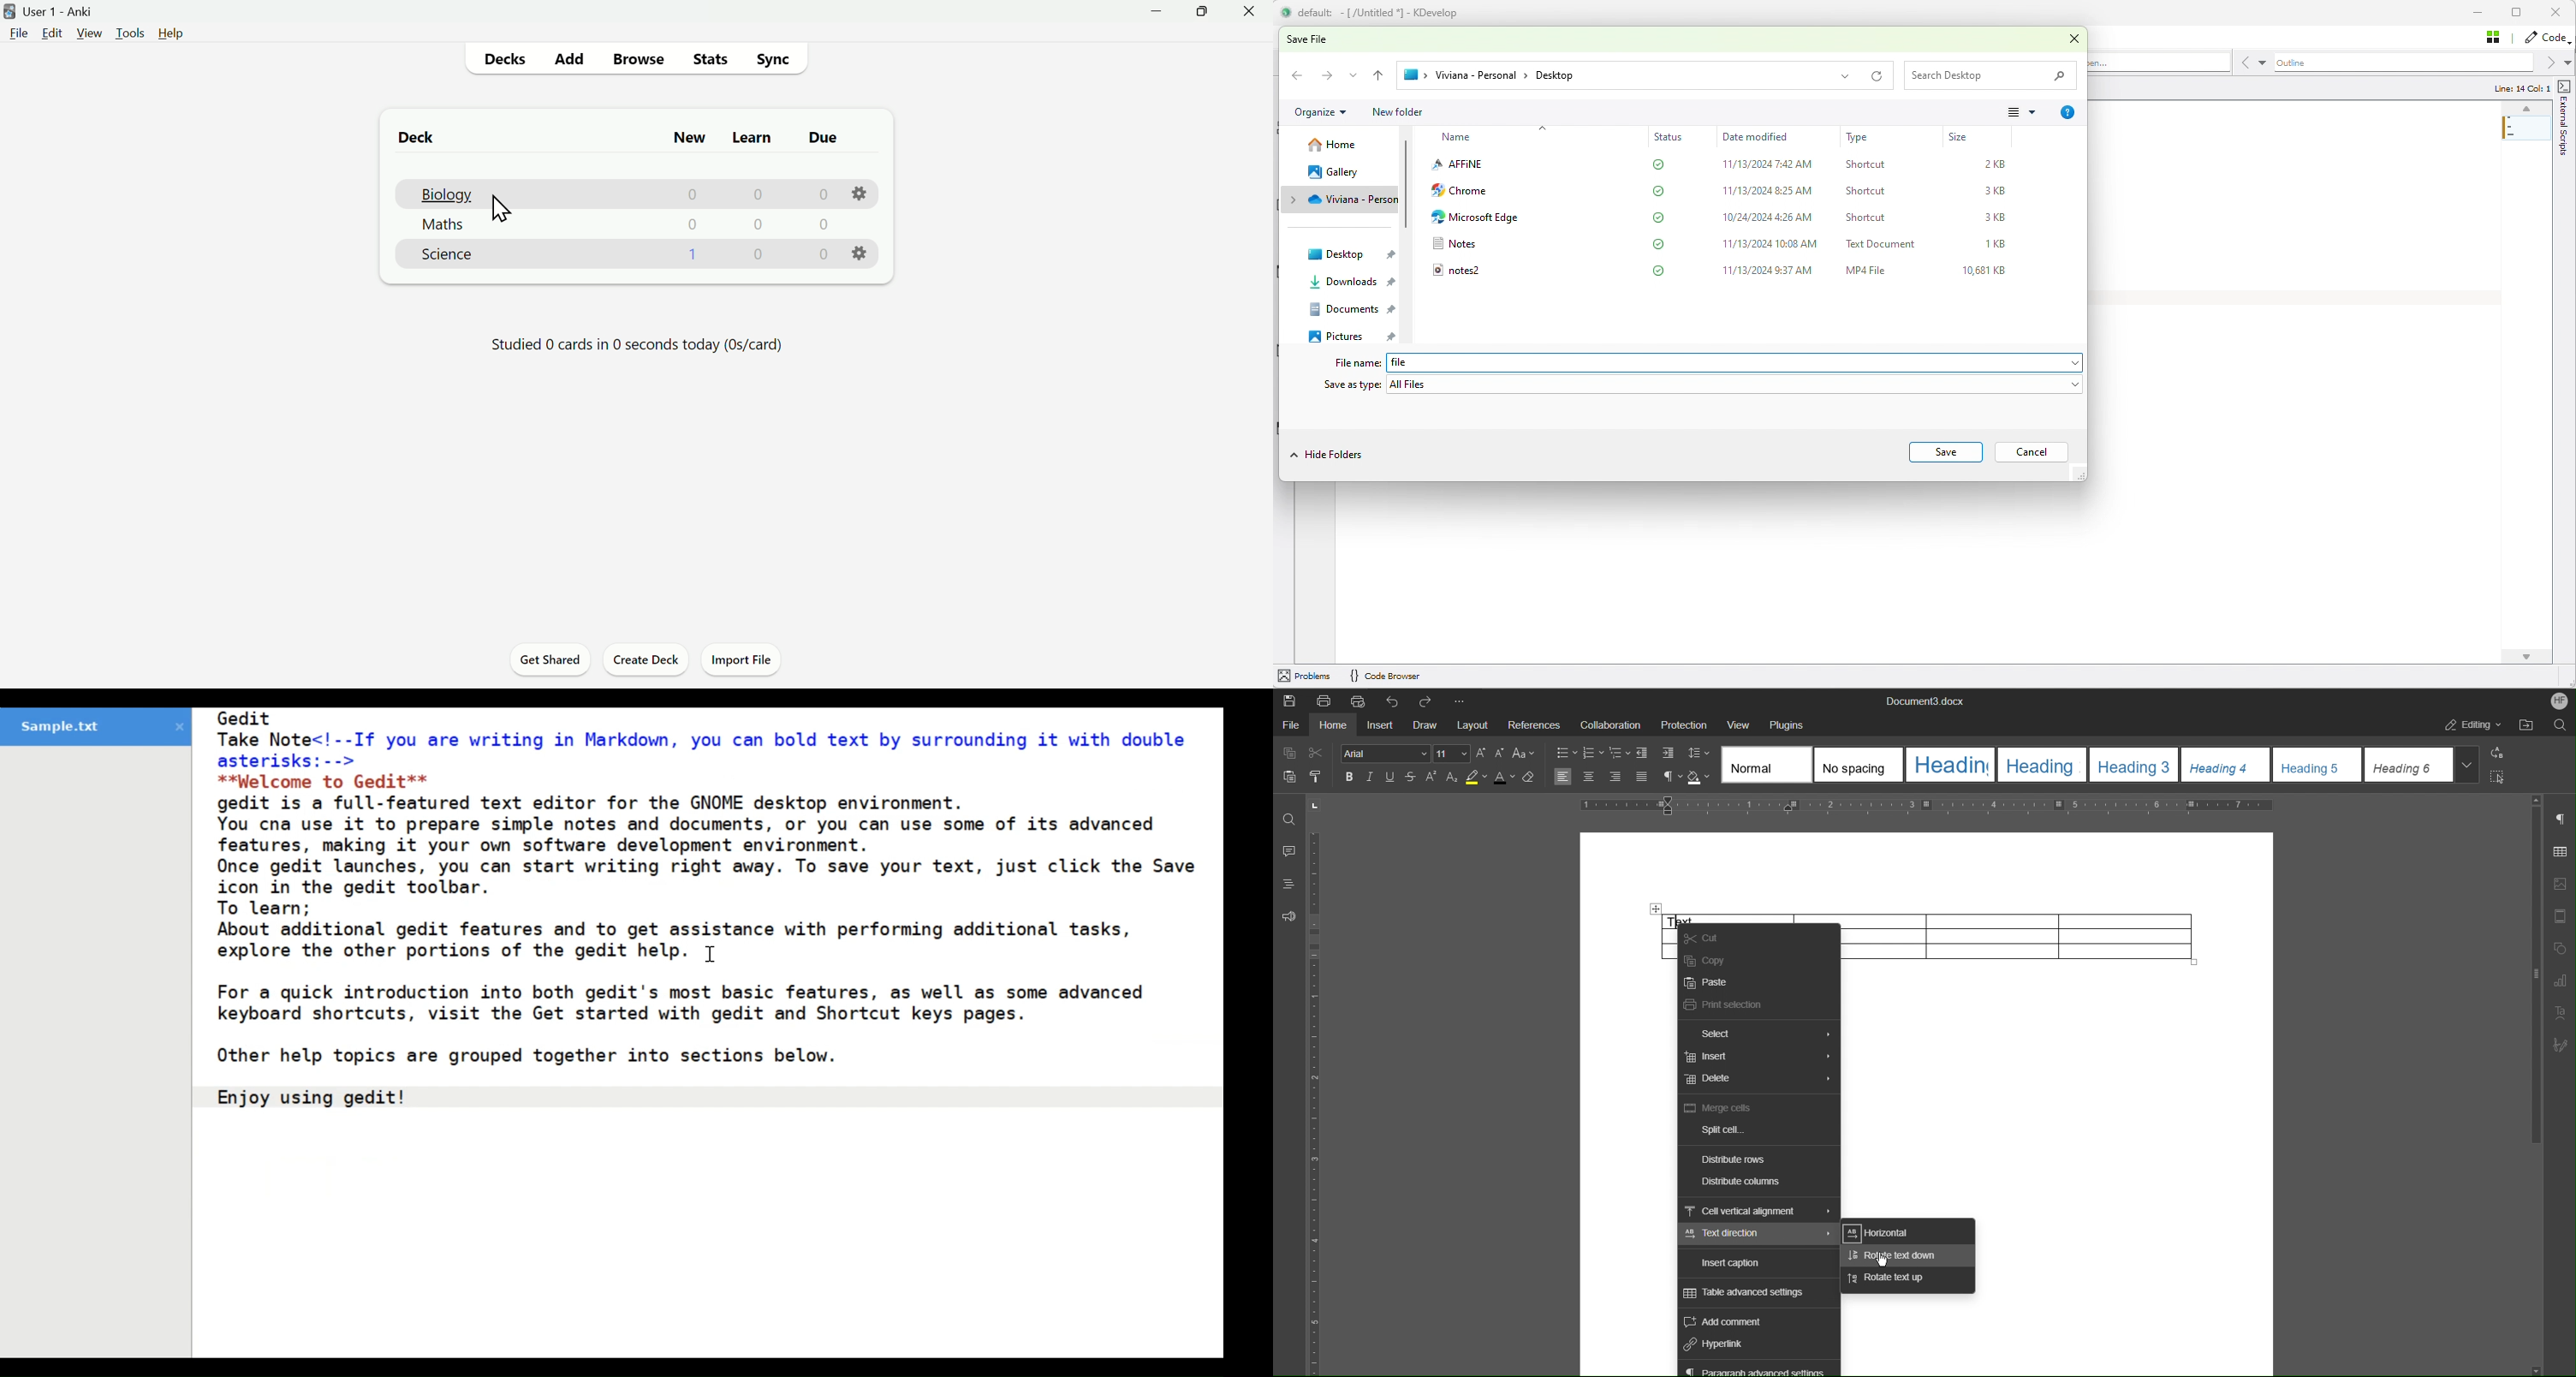 The image size is (2576, 1400). Describe the element at coordinates (1721, 1130) in the screenshot. I see `Split cell` at that location.